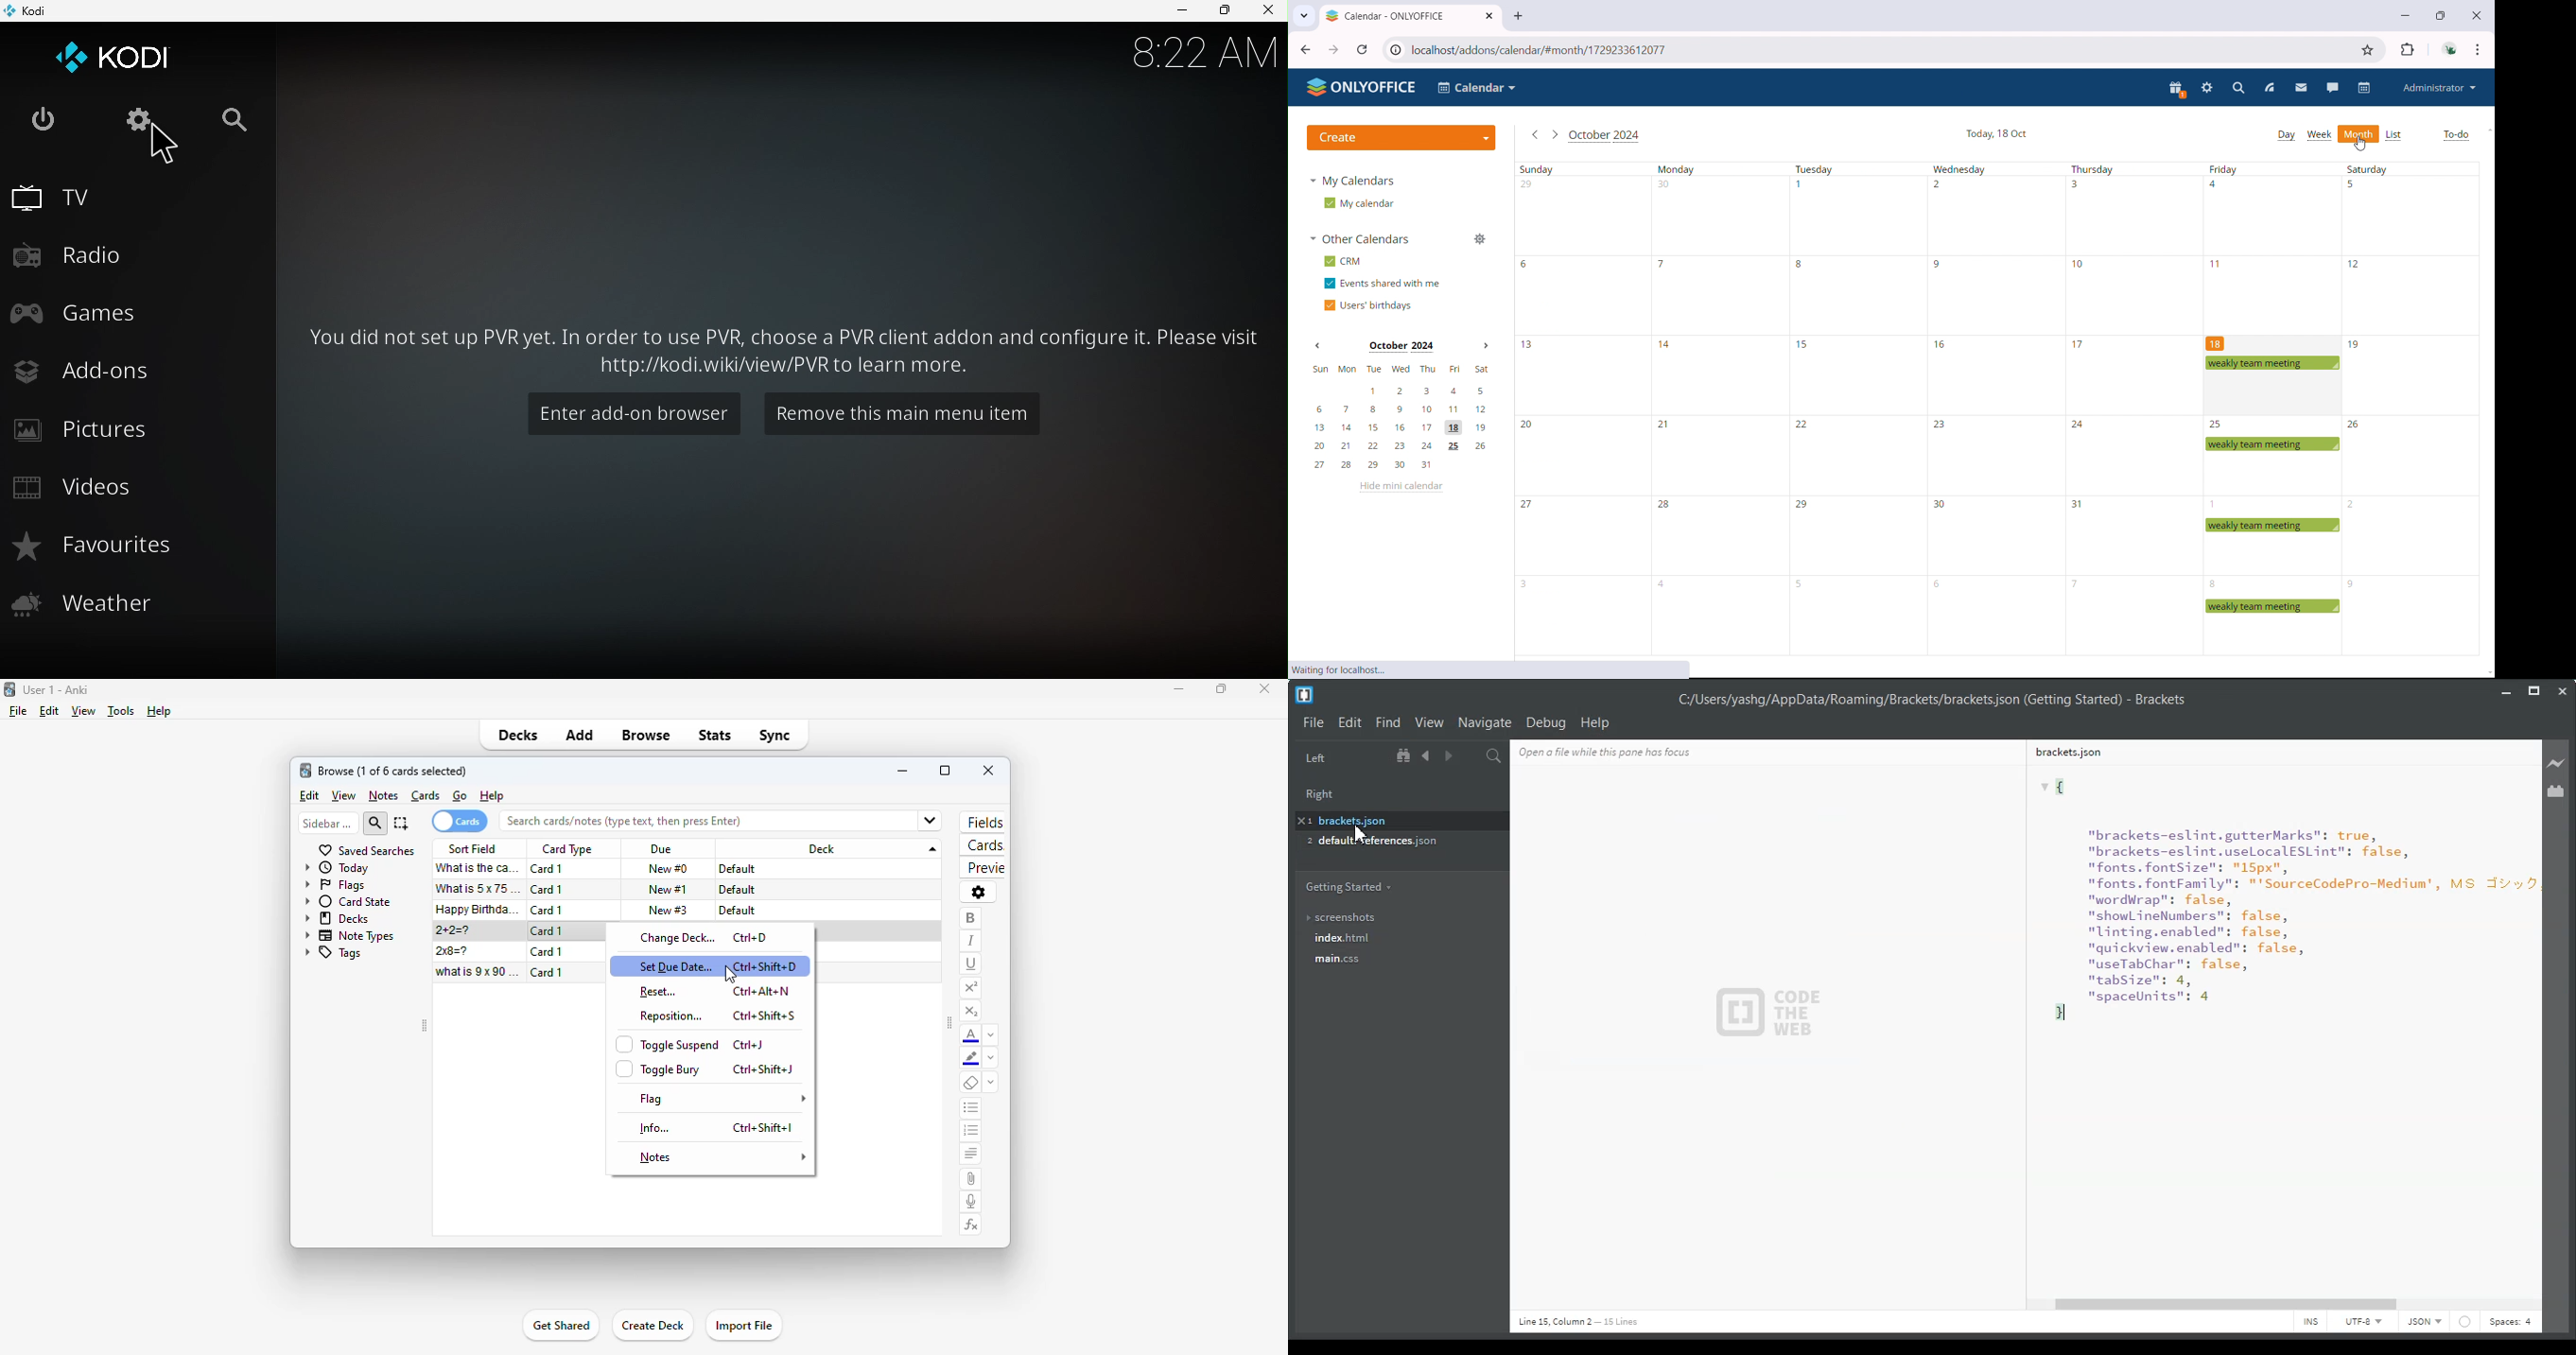 This screenshot has width=2576, height=1372. I want to click on defaultpreferences.json, so click(1390, 843).